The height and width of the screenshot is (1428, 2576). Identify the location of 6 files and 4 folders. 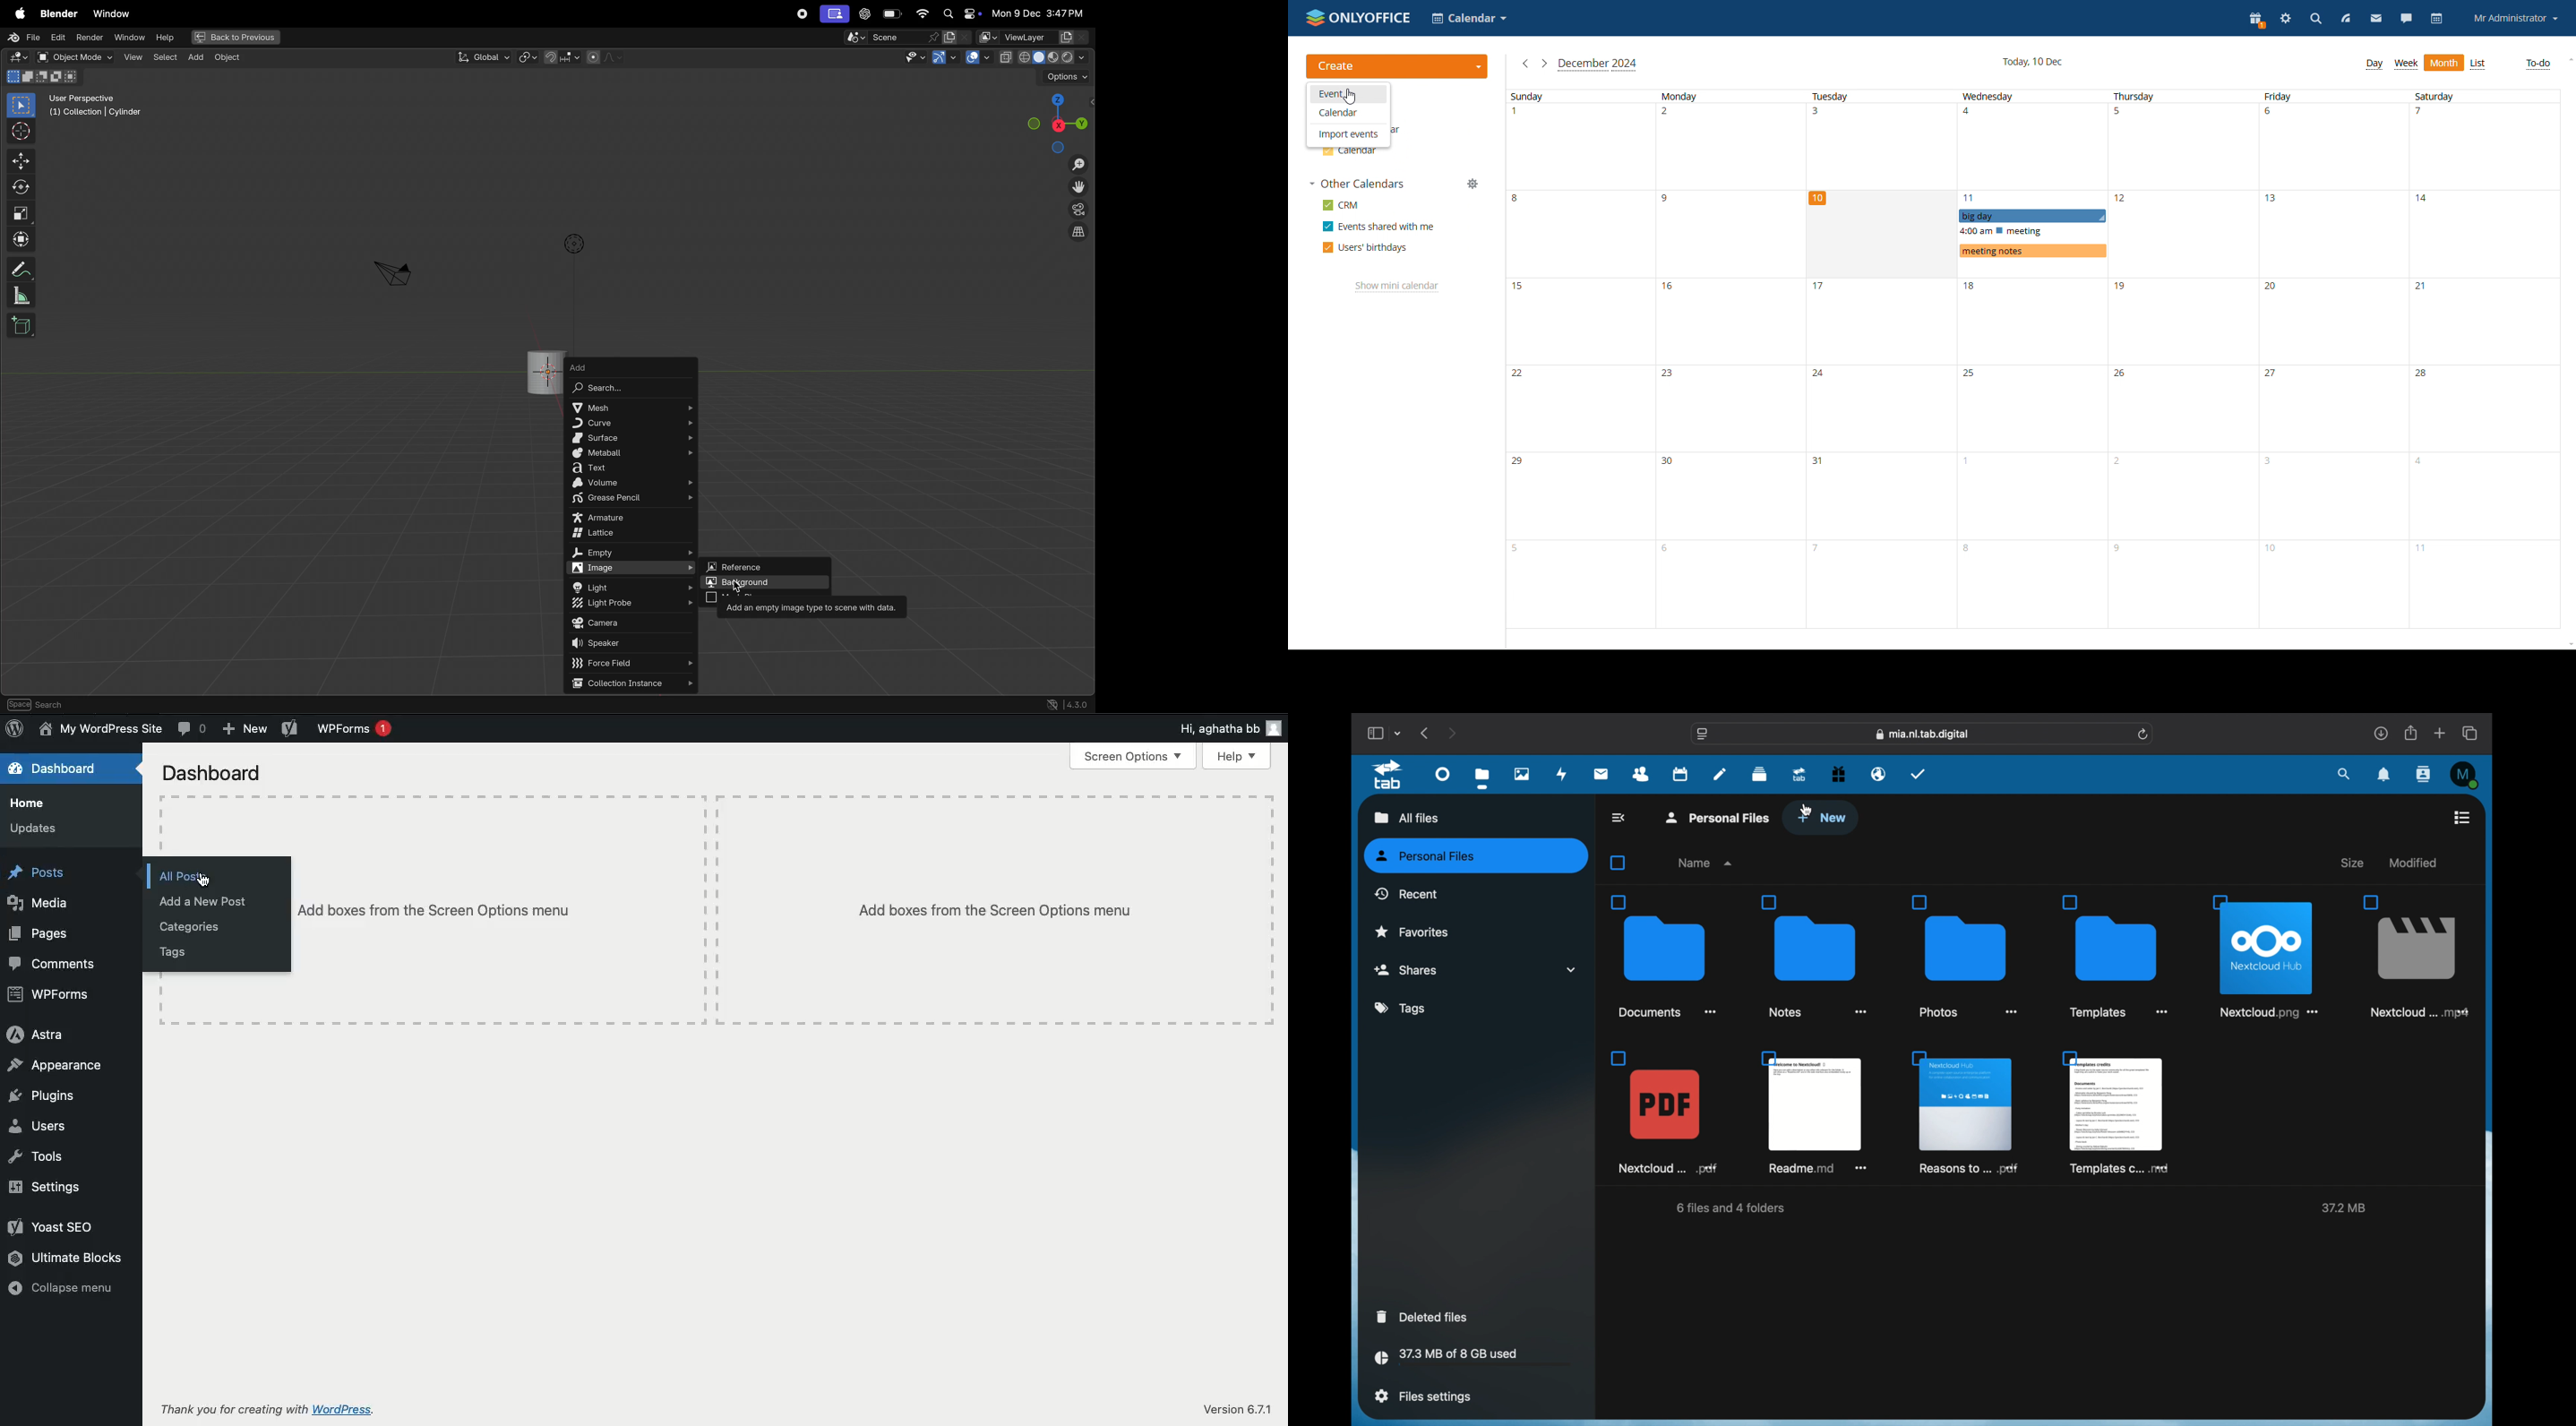
(1733, 1209).